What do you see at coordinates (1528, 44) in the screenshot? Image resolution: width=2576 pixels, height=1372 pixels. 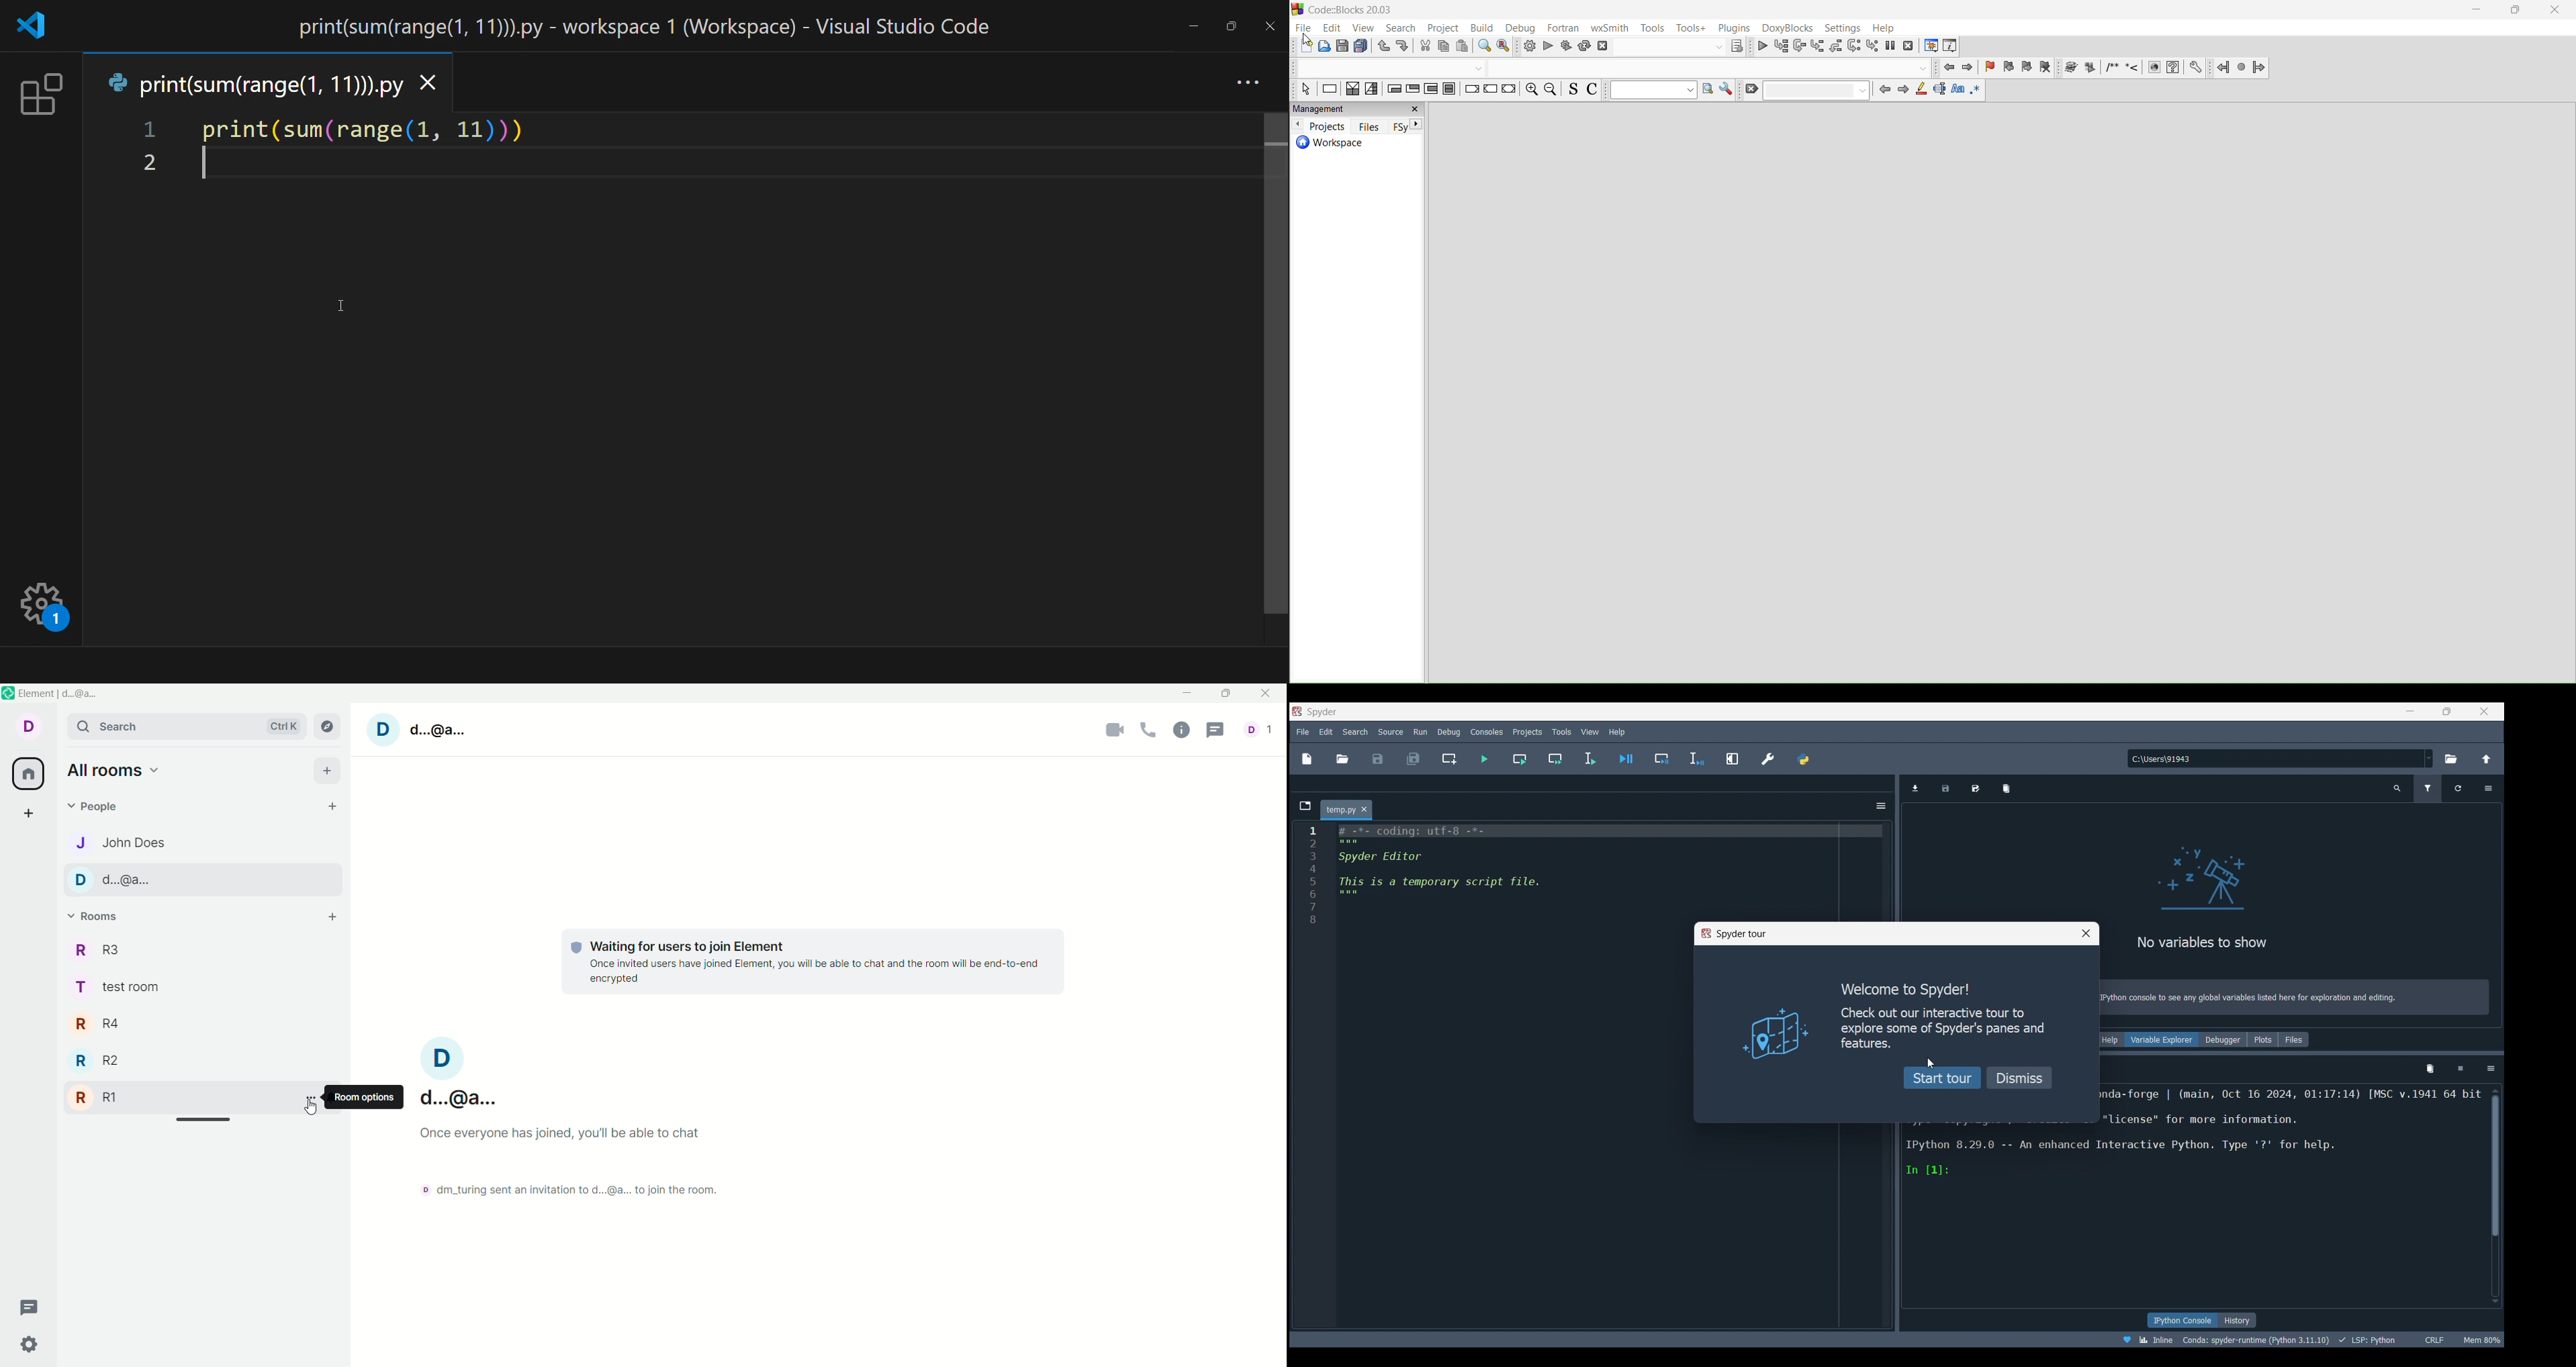 I see `build` at bounding box center [1528, 44].